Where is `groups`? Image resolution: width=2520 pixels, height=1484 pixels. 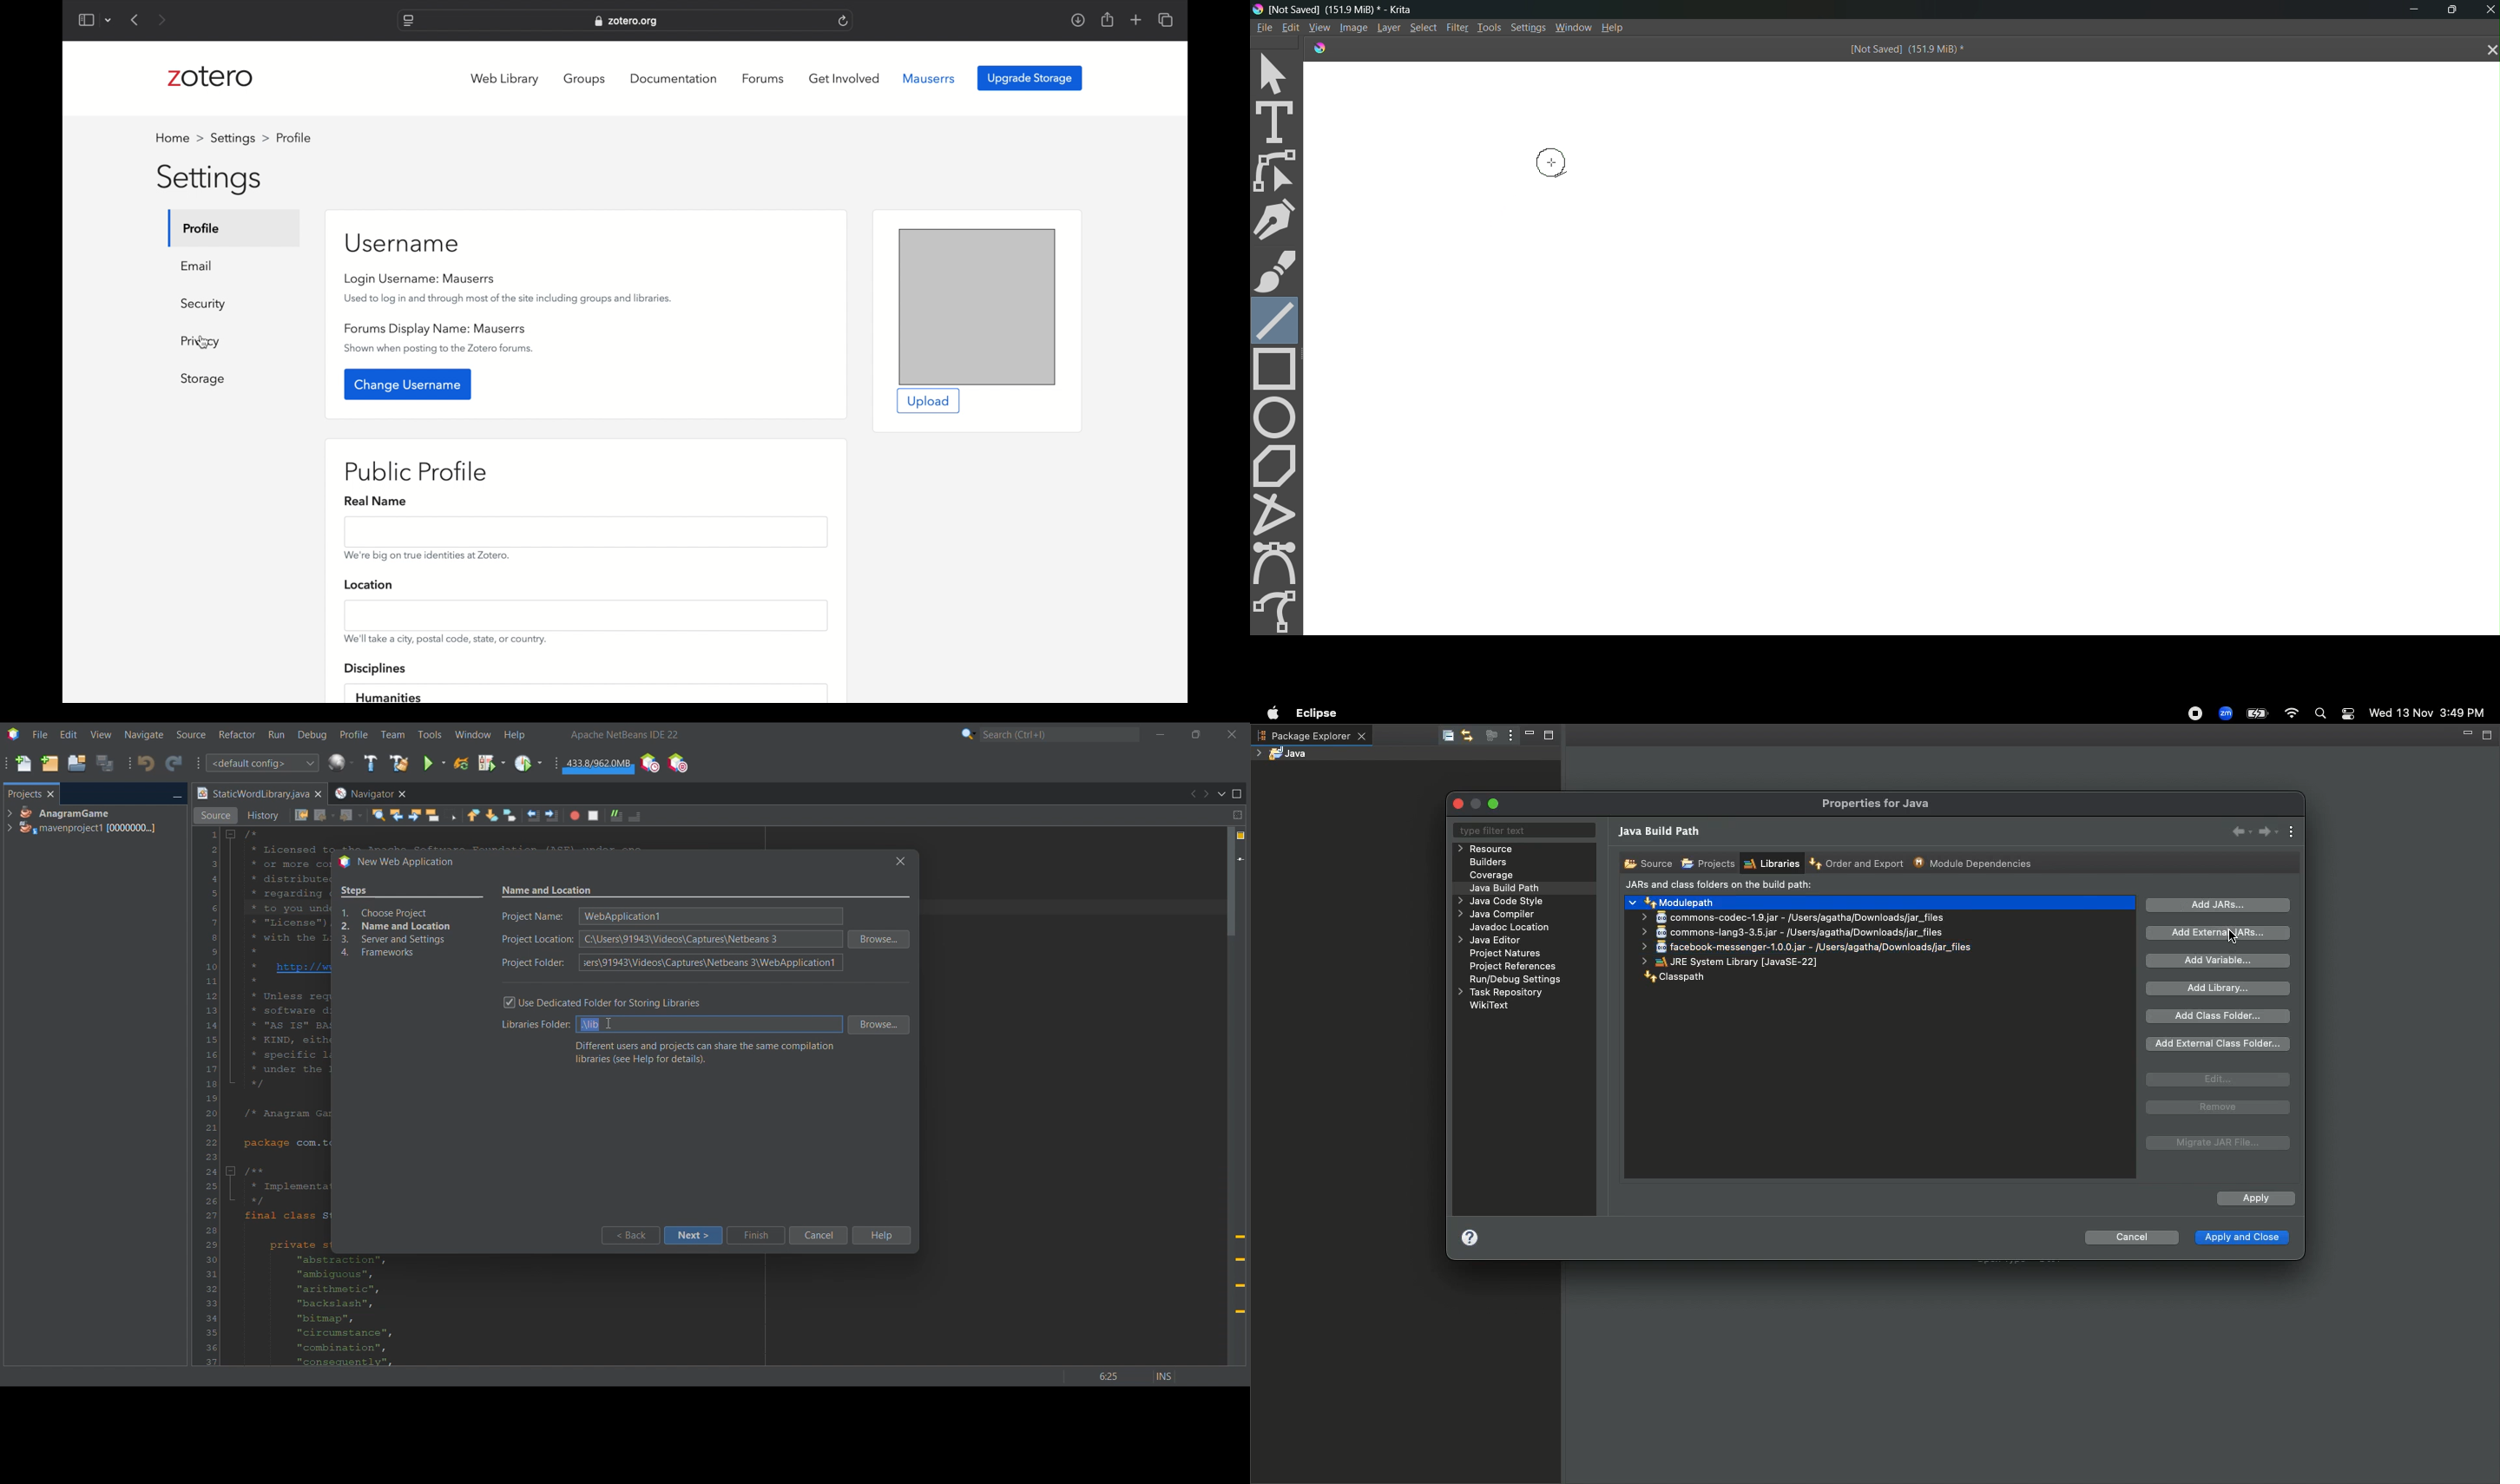 groups is located at coordinates (585, 79).